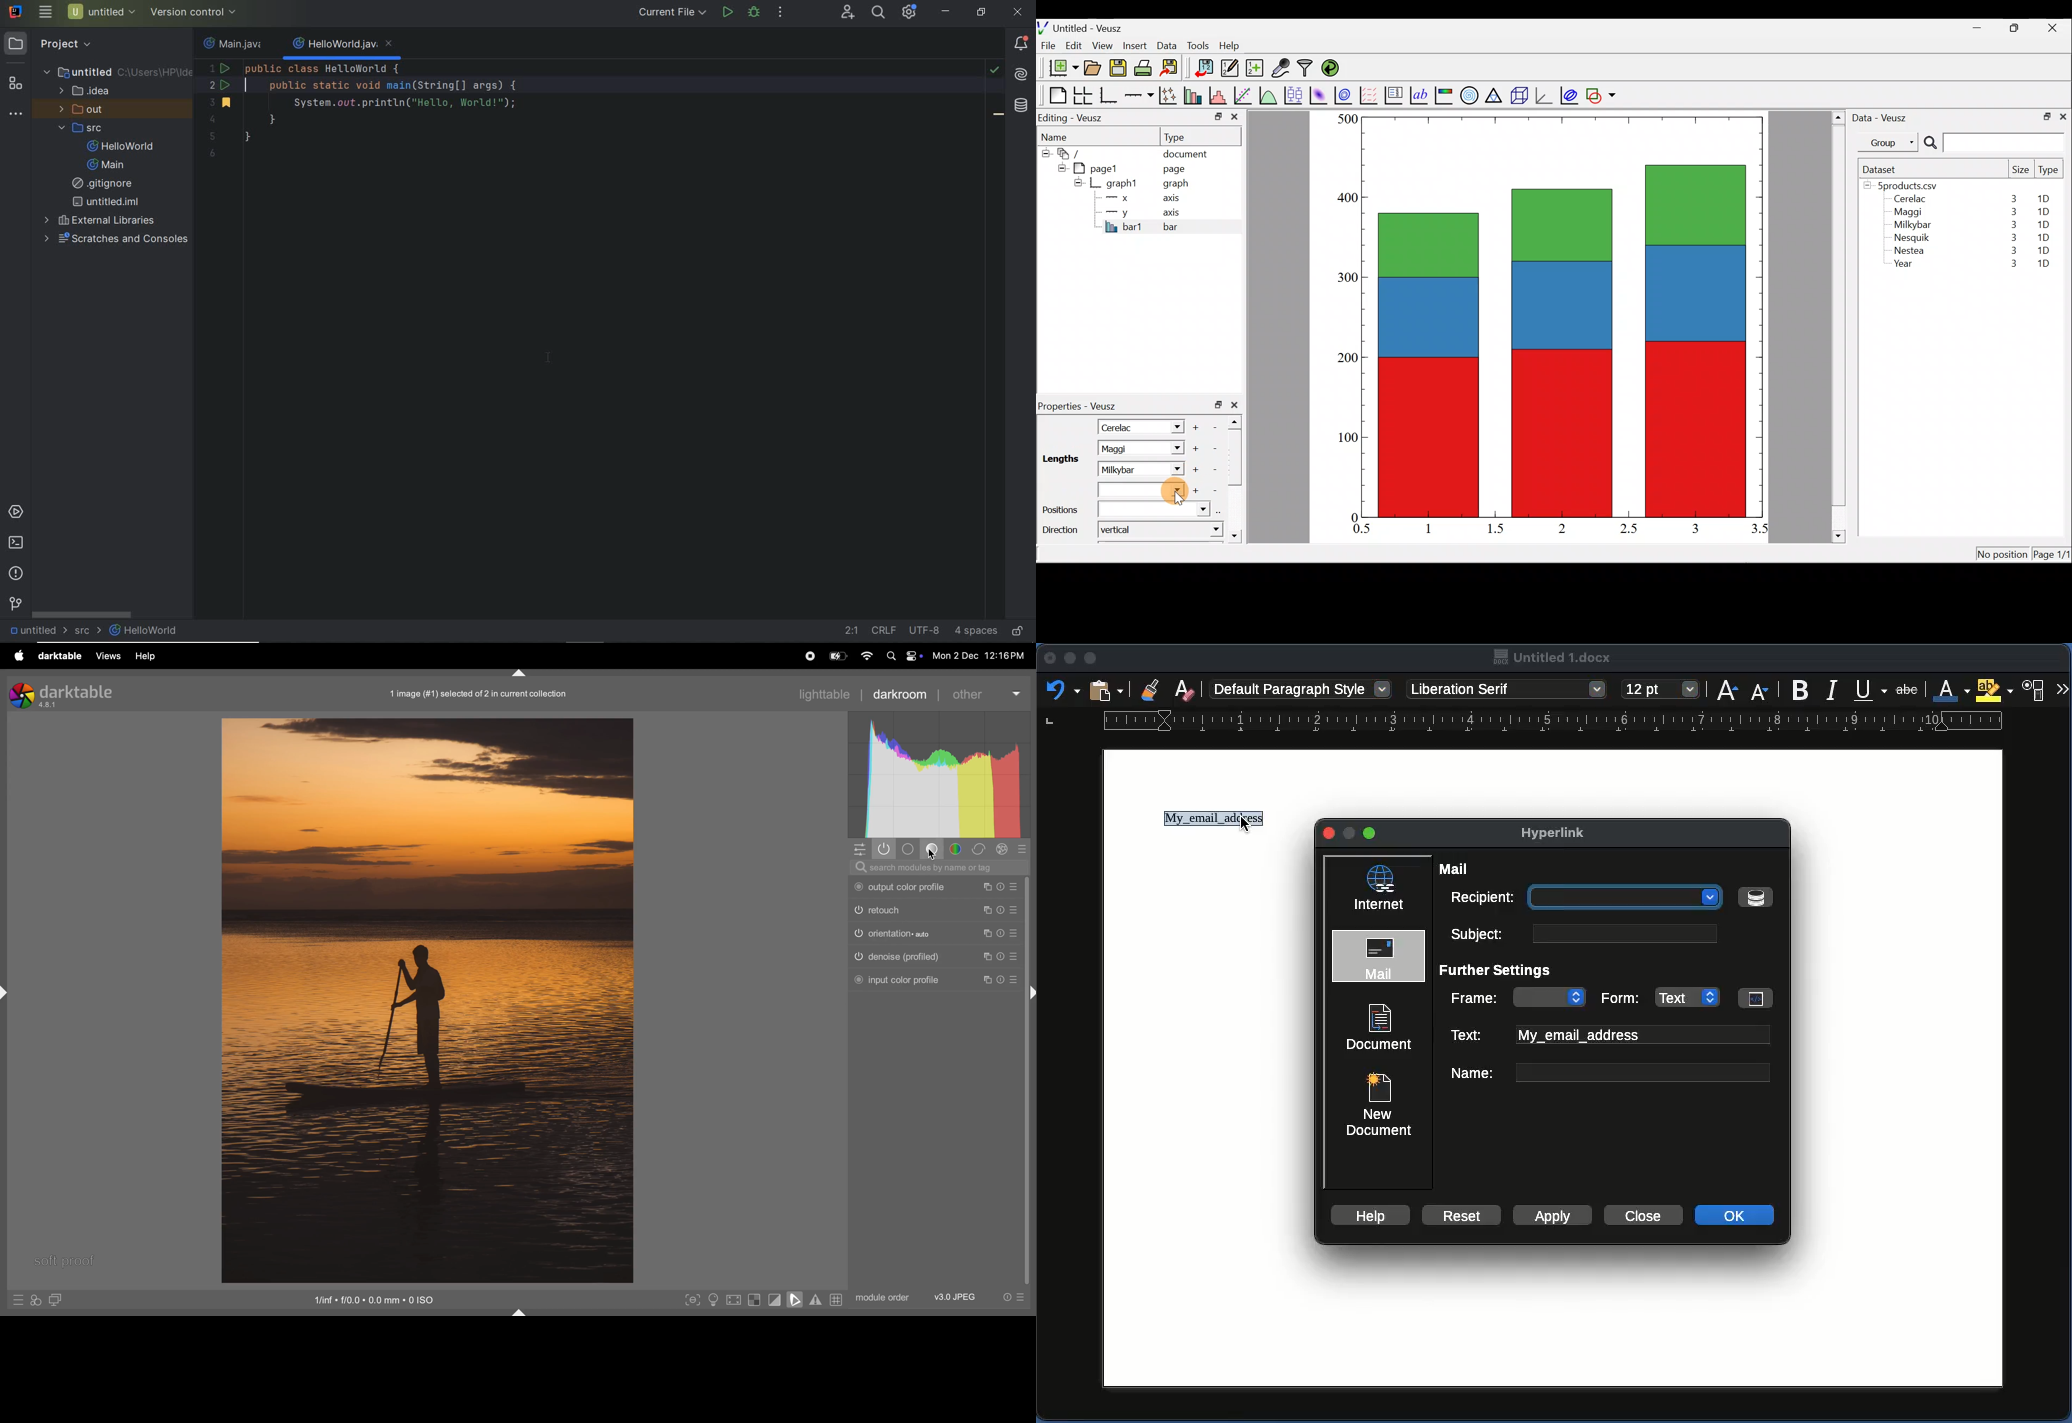  Describe the element at coordinates (1736, 1215) in the screenshot. I see `OK` at that location.